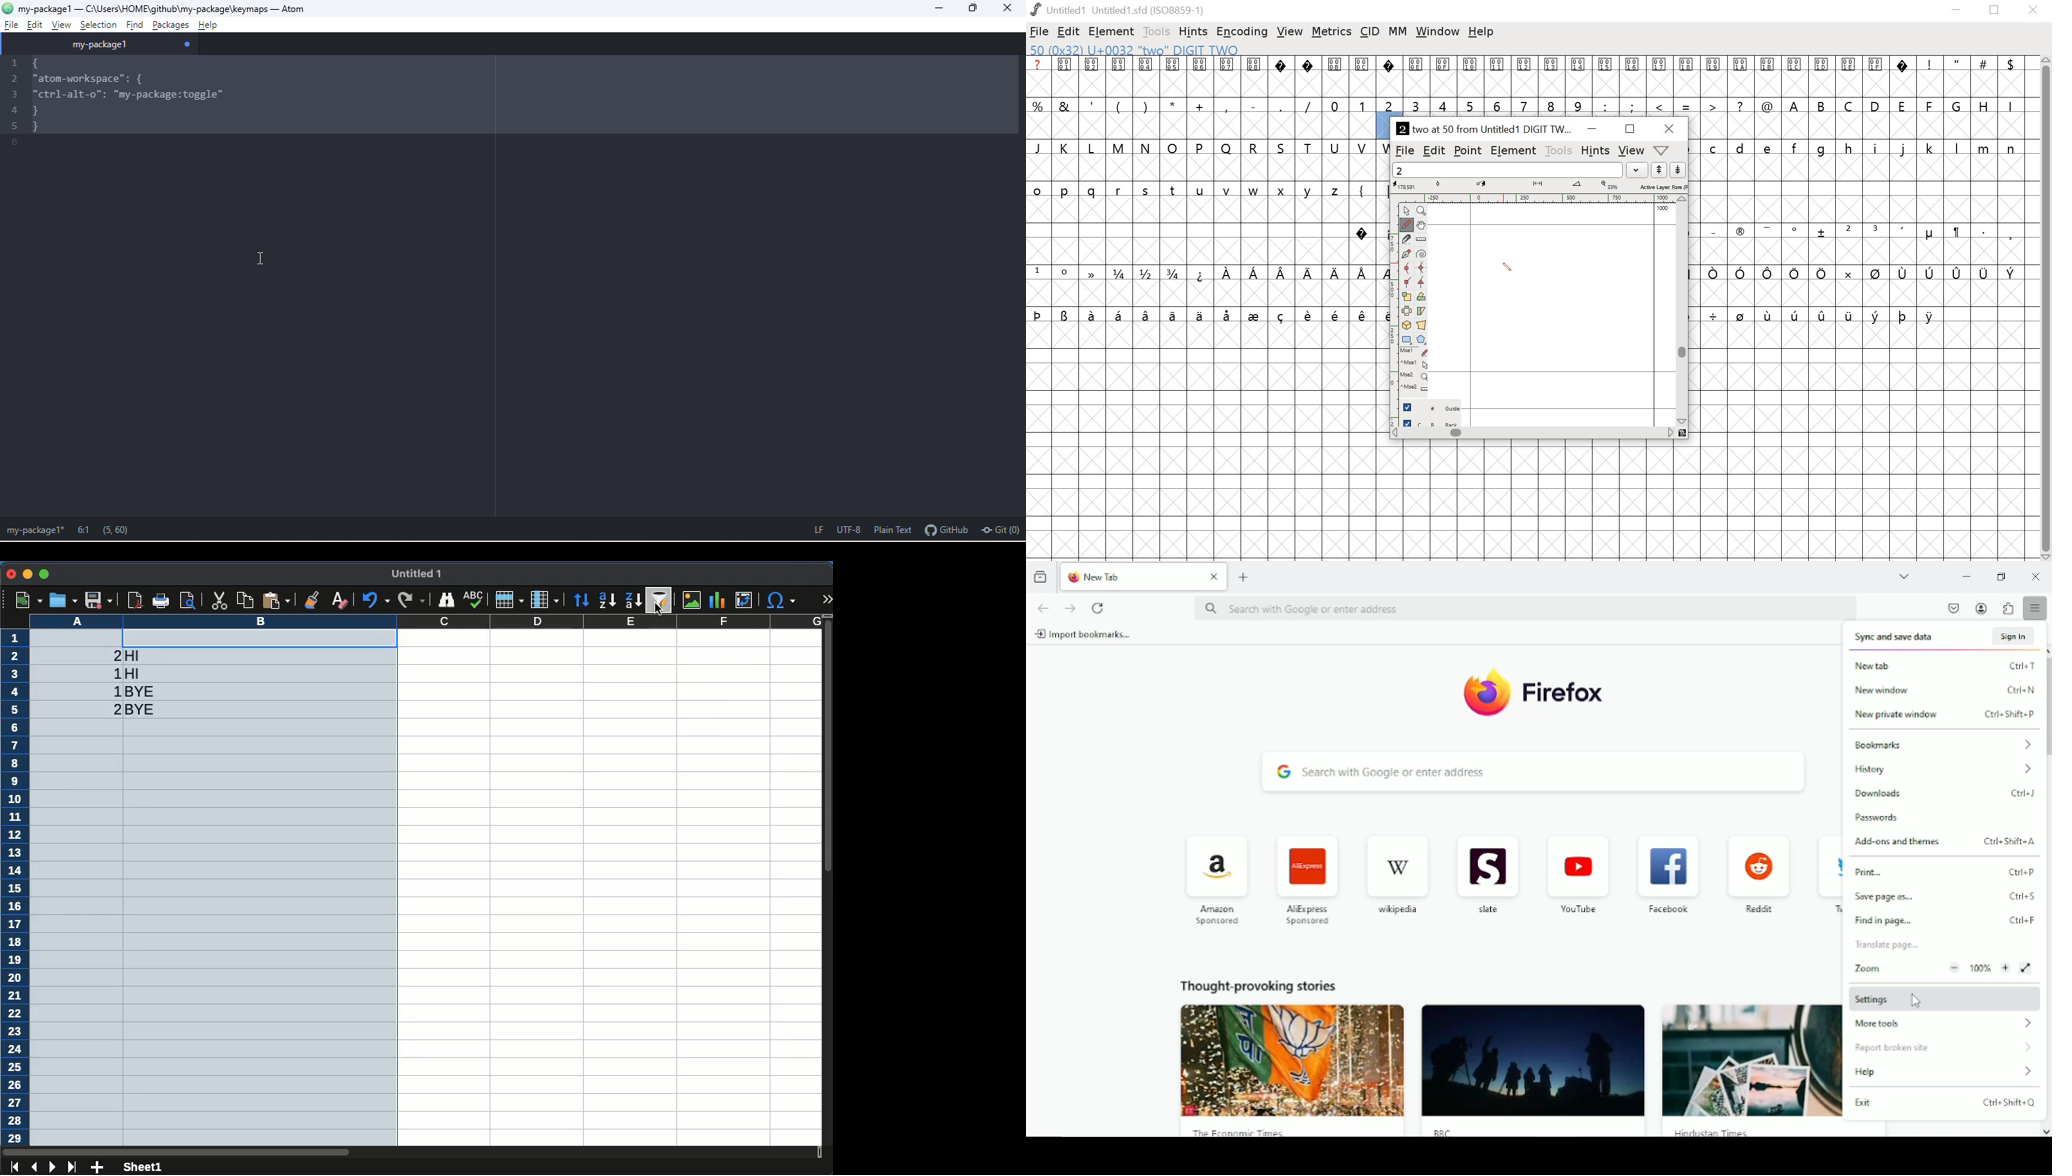 This screenshot has width=2072, height=1176. I want to click on list all tabs, so click(1904, 575).